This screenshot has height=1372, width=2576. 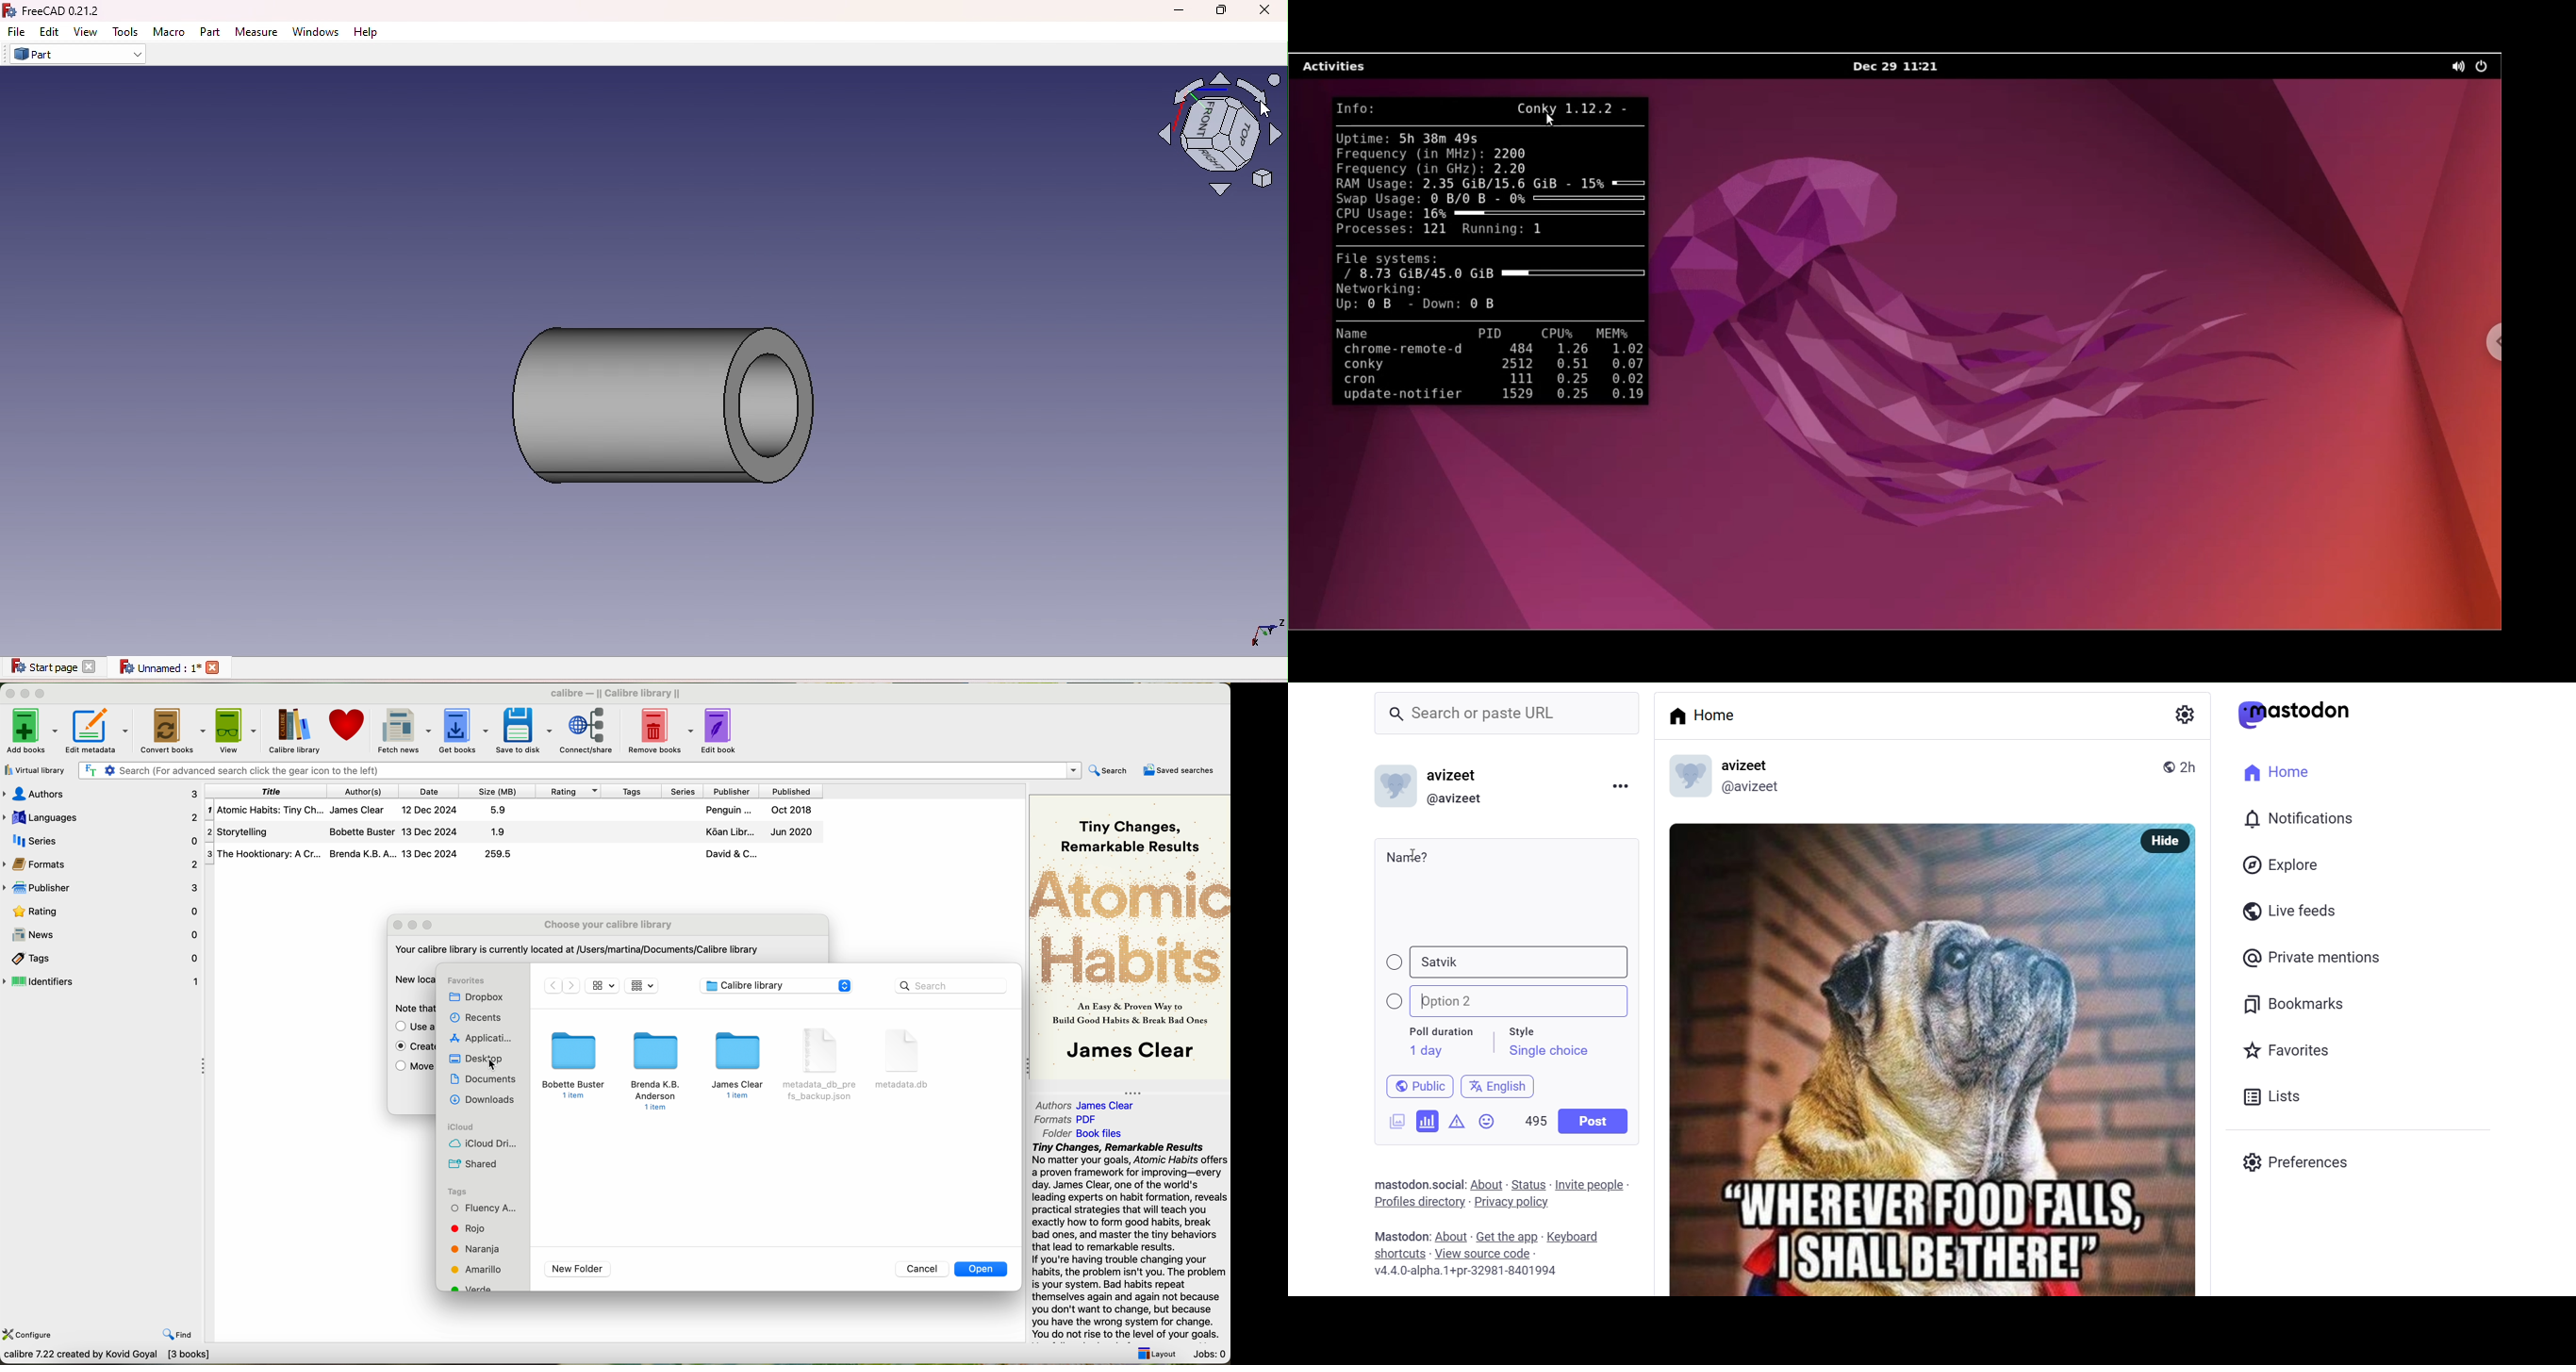 I want to click on move, so click(x=412, y=1068).